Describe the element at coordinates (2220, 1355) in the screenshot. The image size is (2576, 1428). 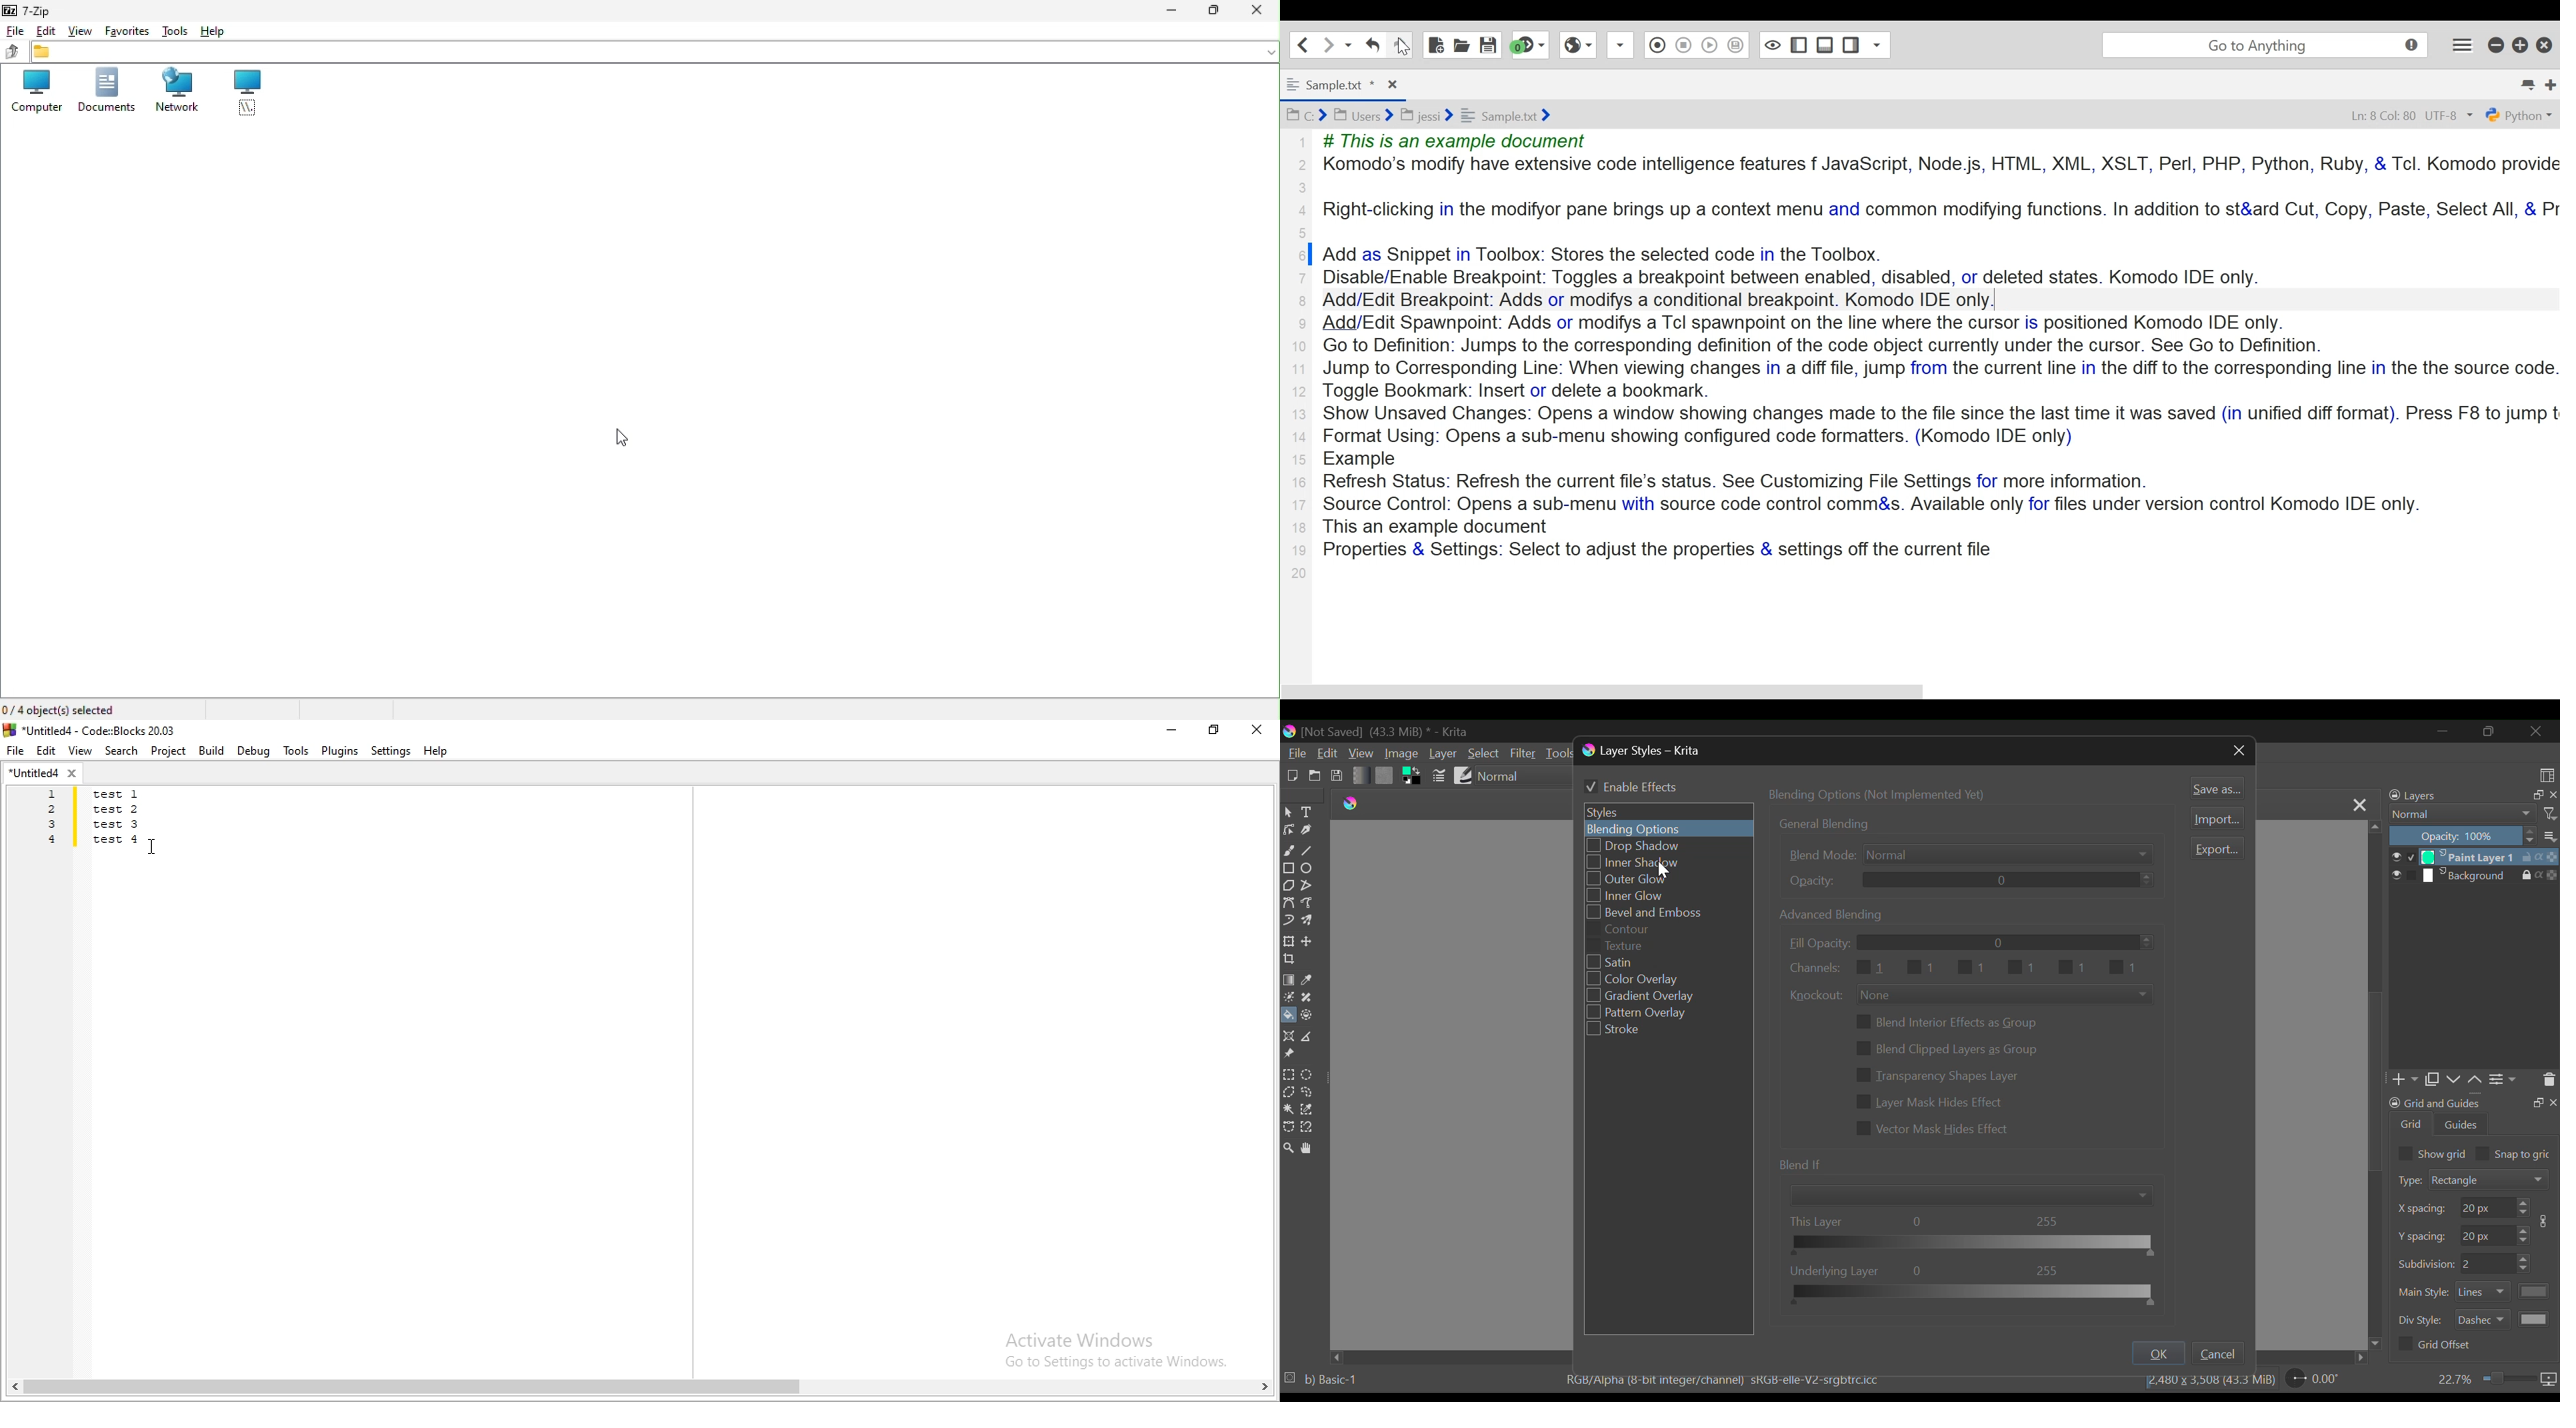
I see `Cancel` at that location.